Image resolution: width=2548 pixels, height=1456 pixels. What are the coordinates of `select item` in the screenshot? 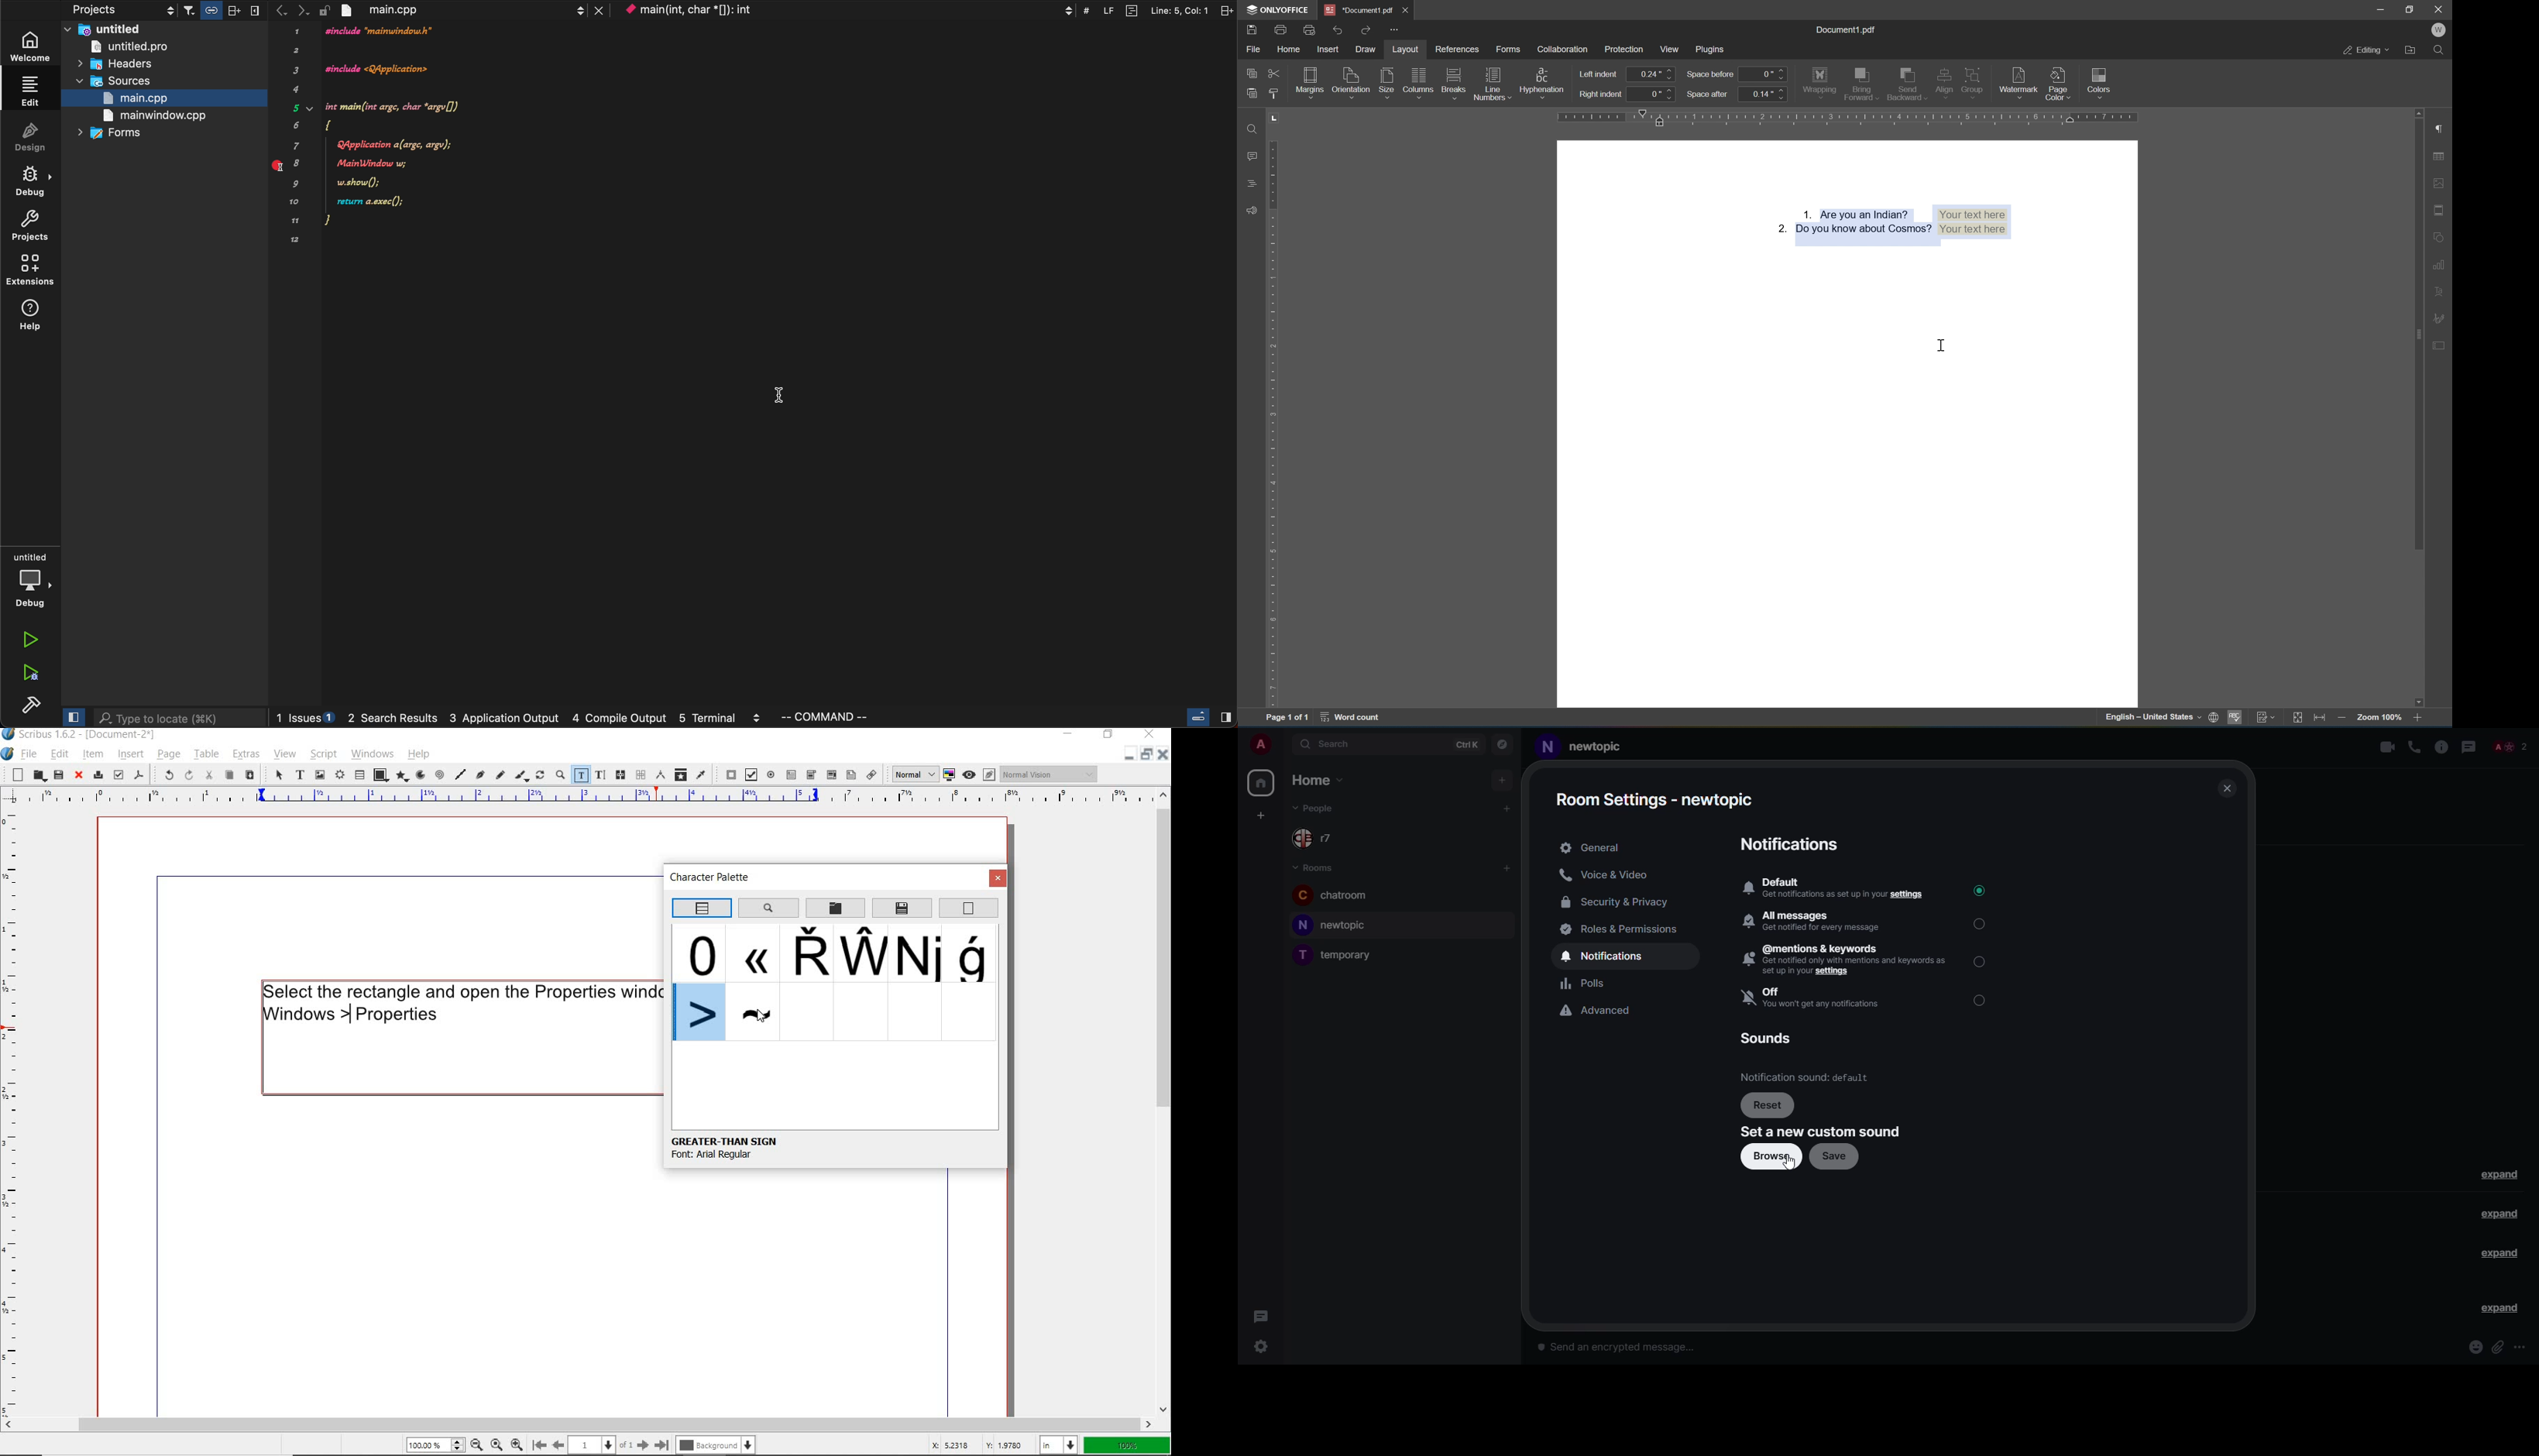 It's located at (278, 776).